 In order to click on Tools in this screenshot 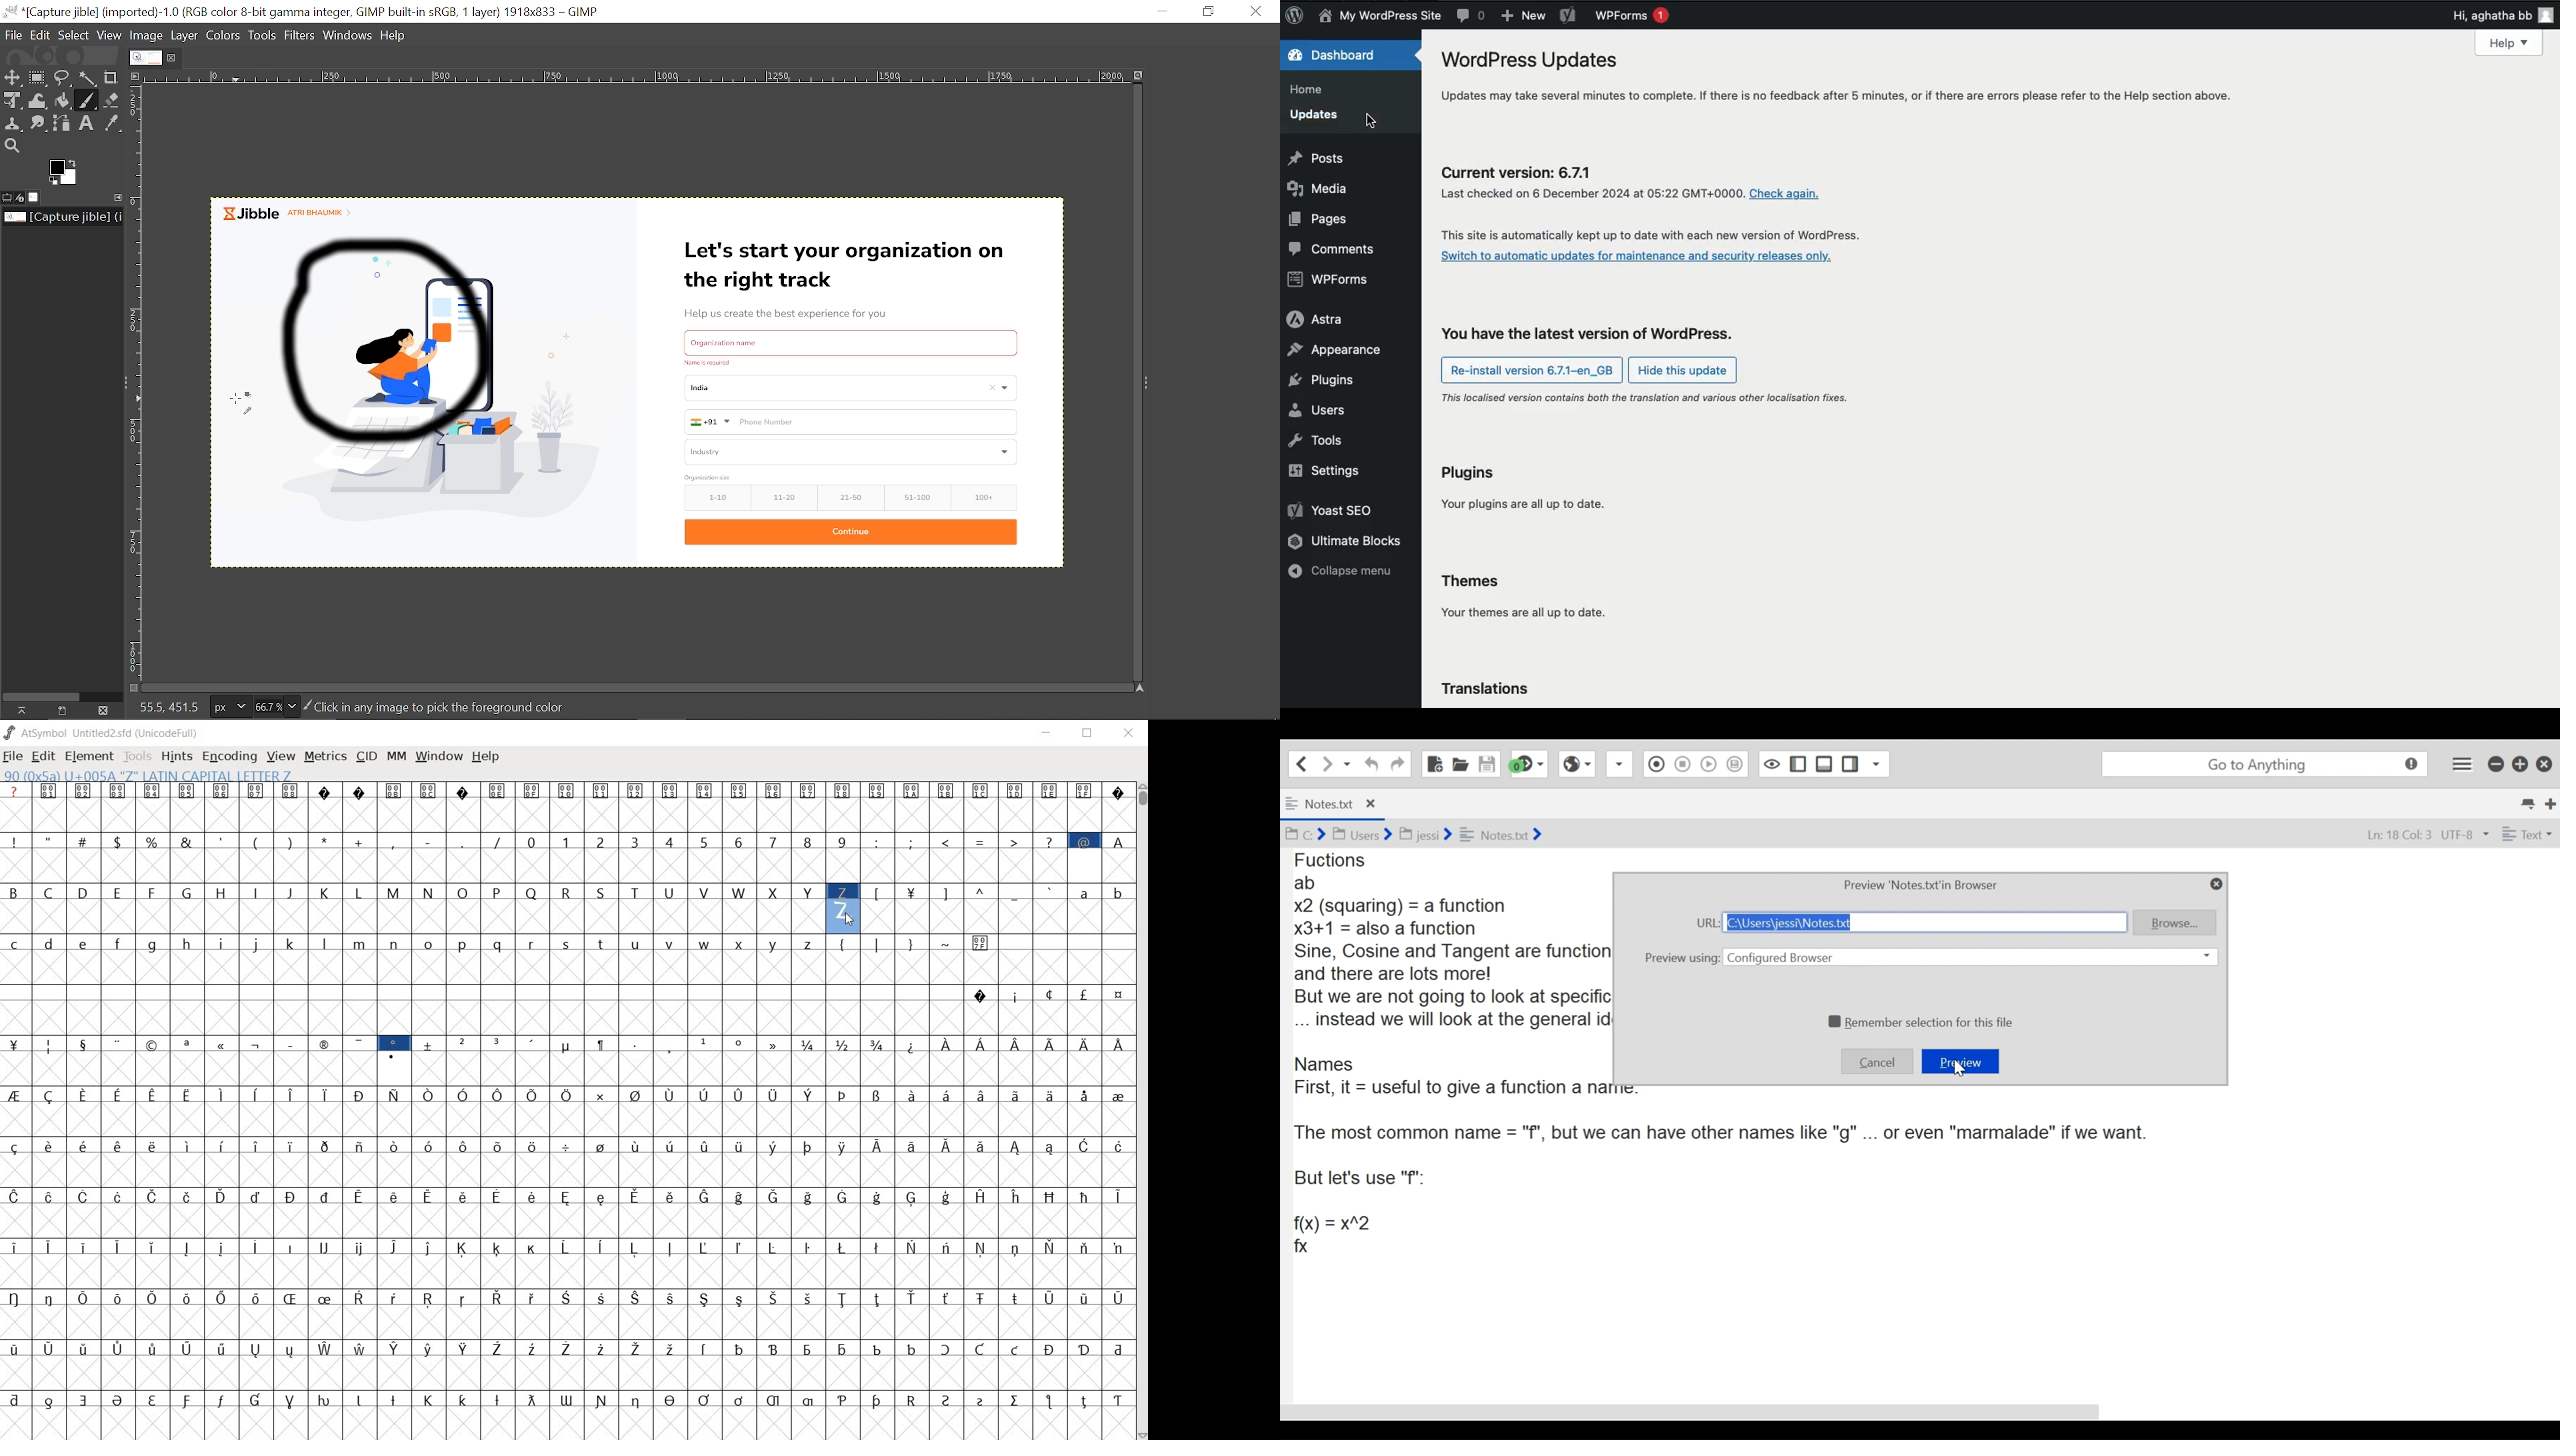, I will do `click(264, 37)`.